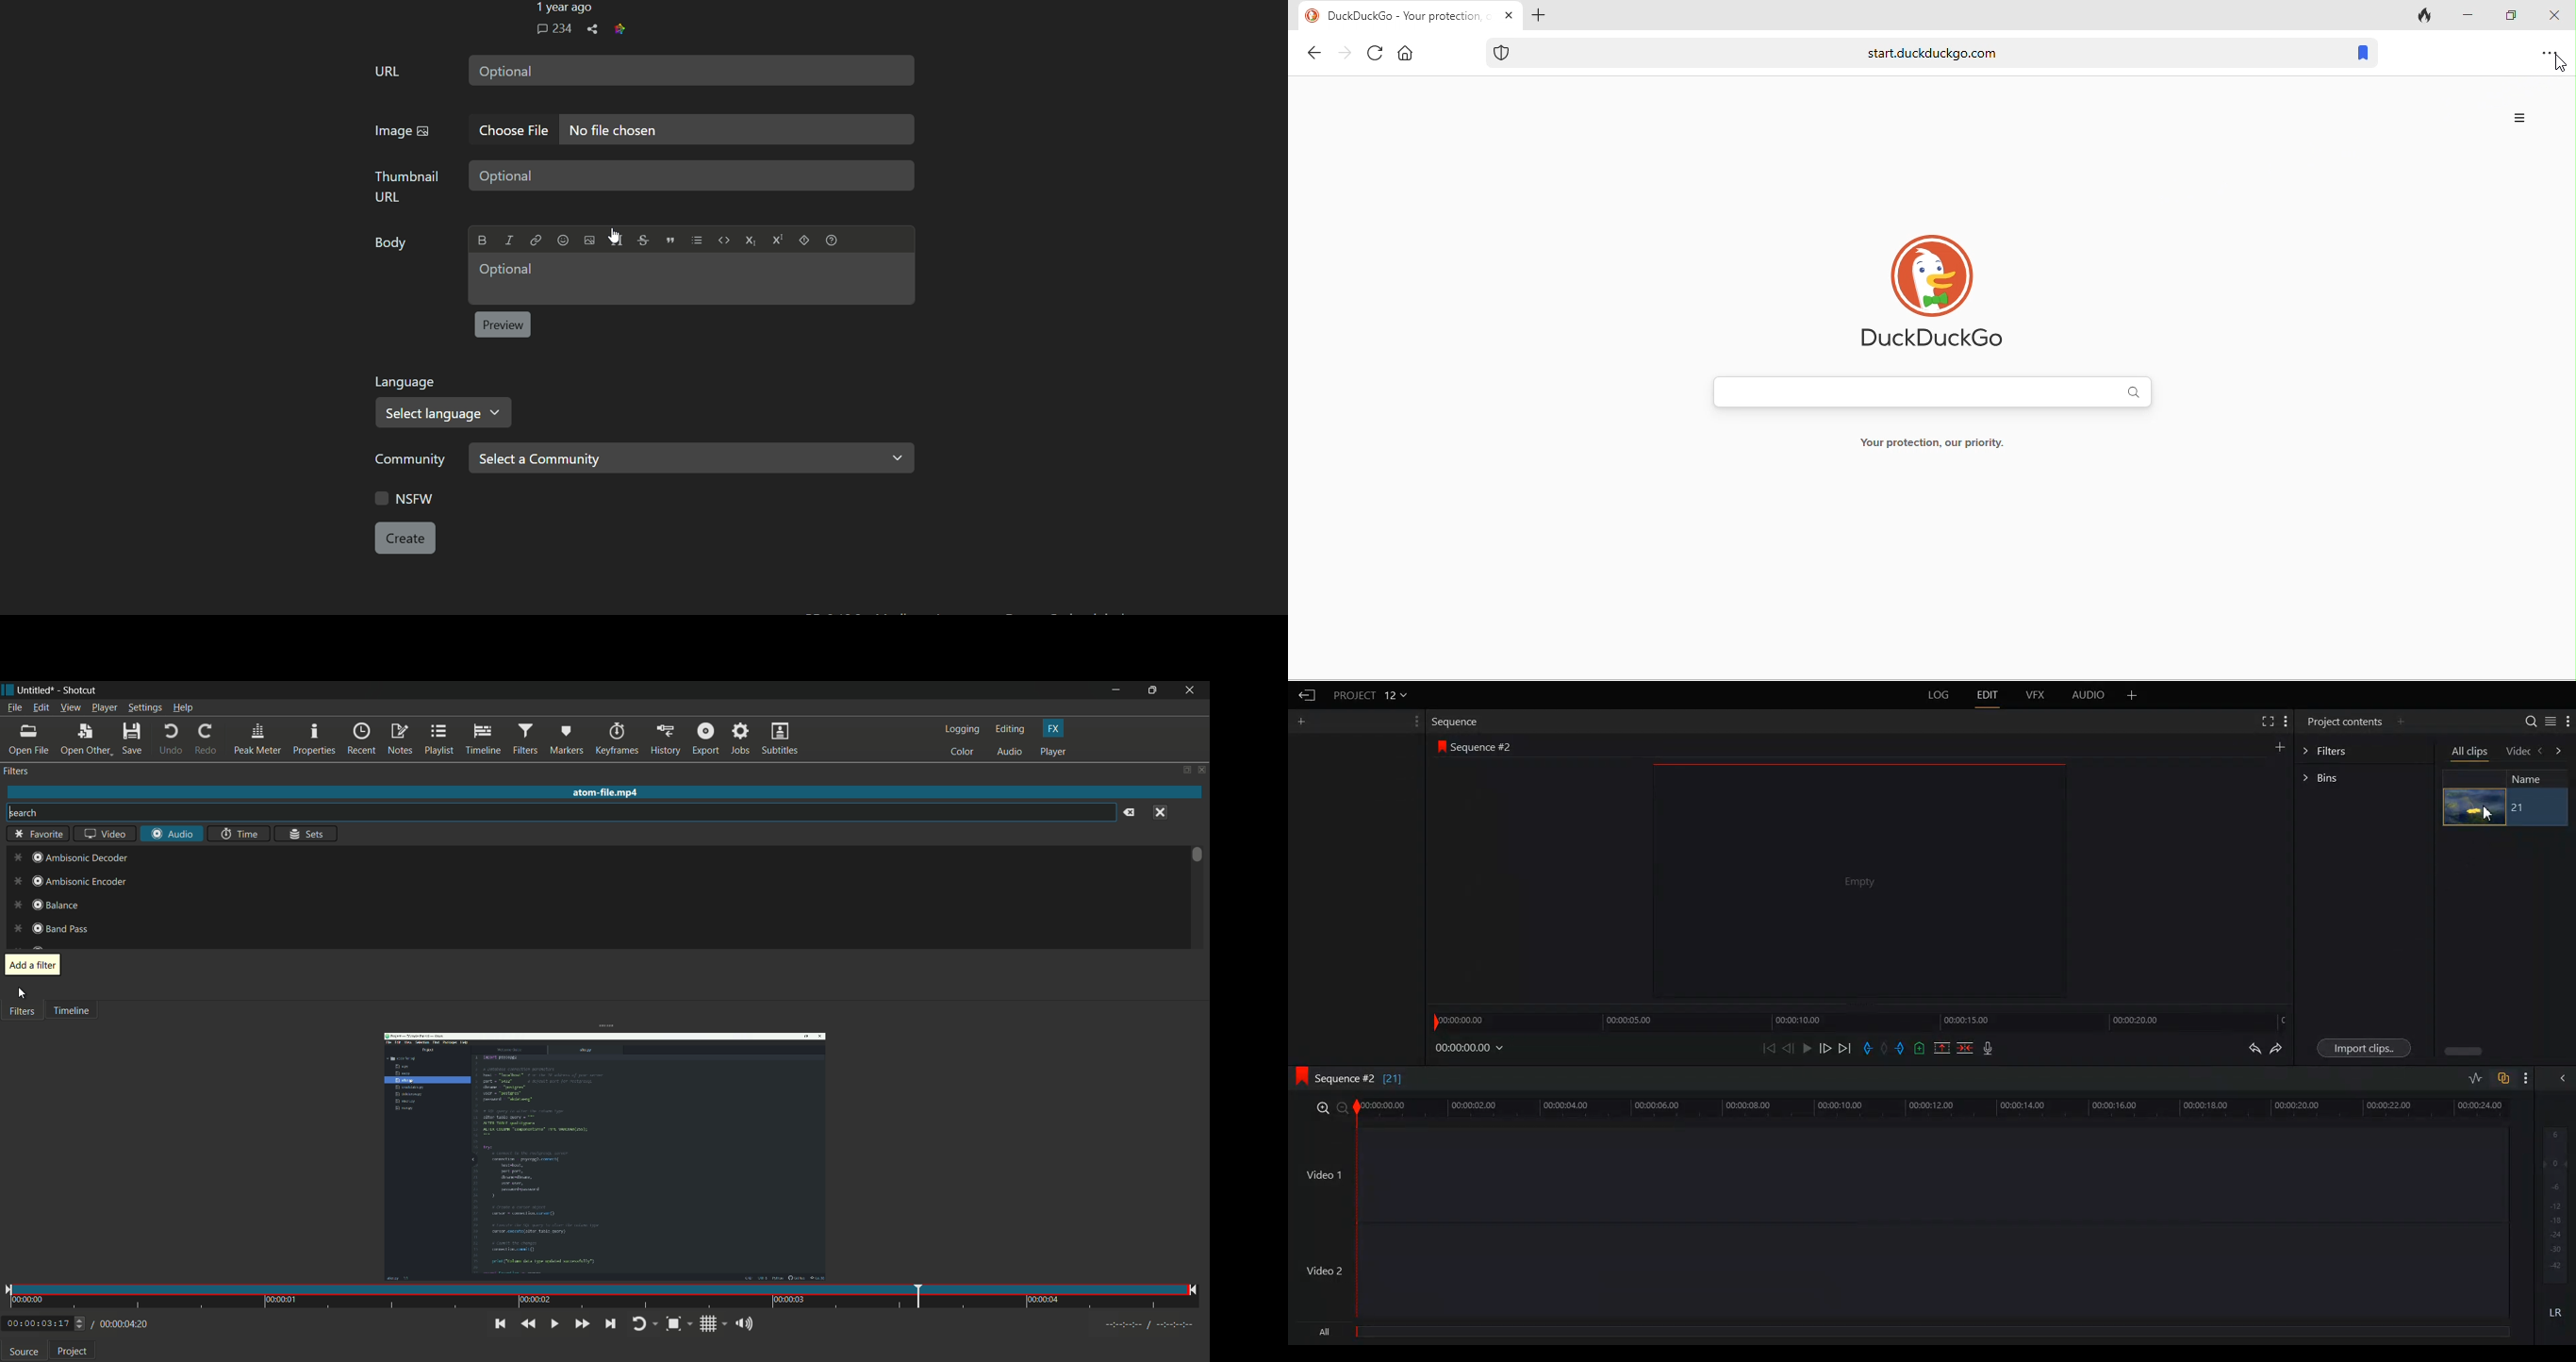  I want to click on Comments, so click(554, 29).